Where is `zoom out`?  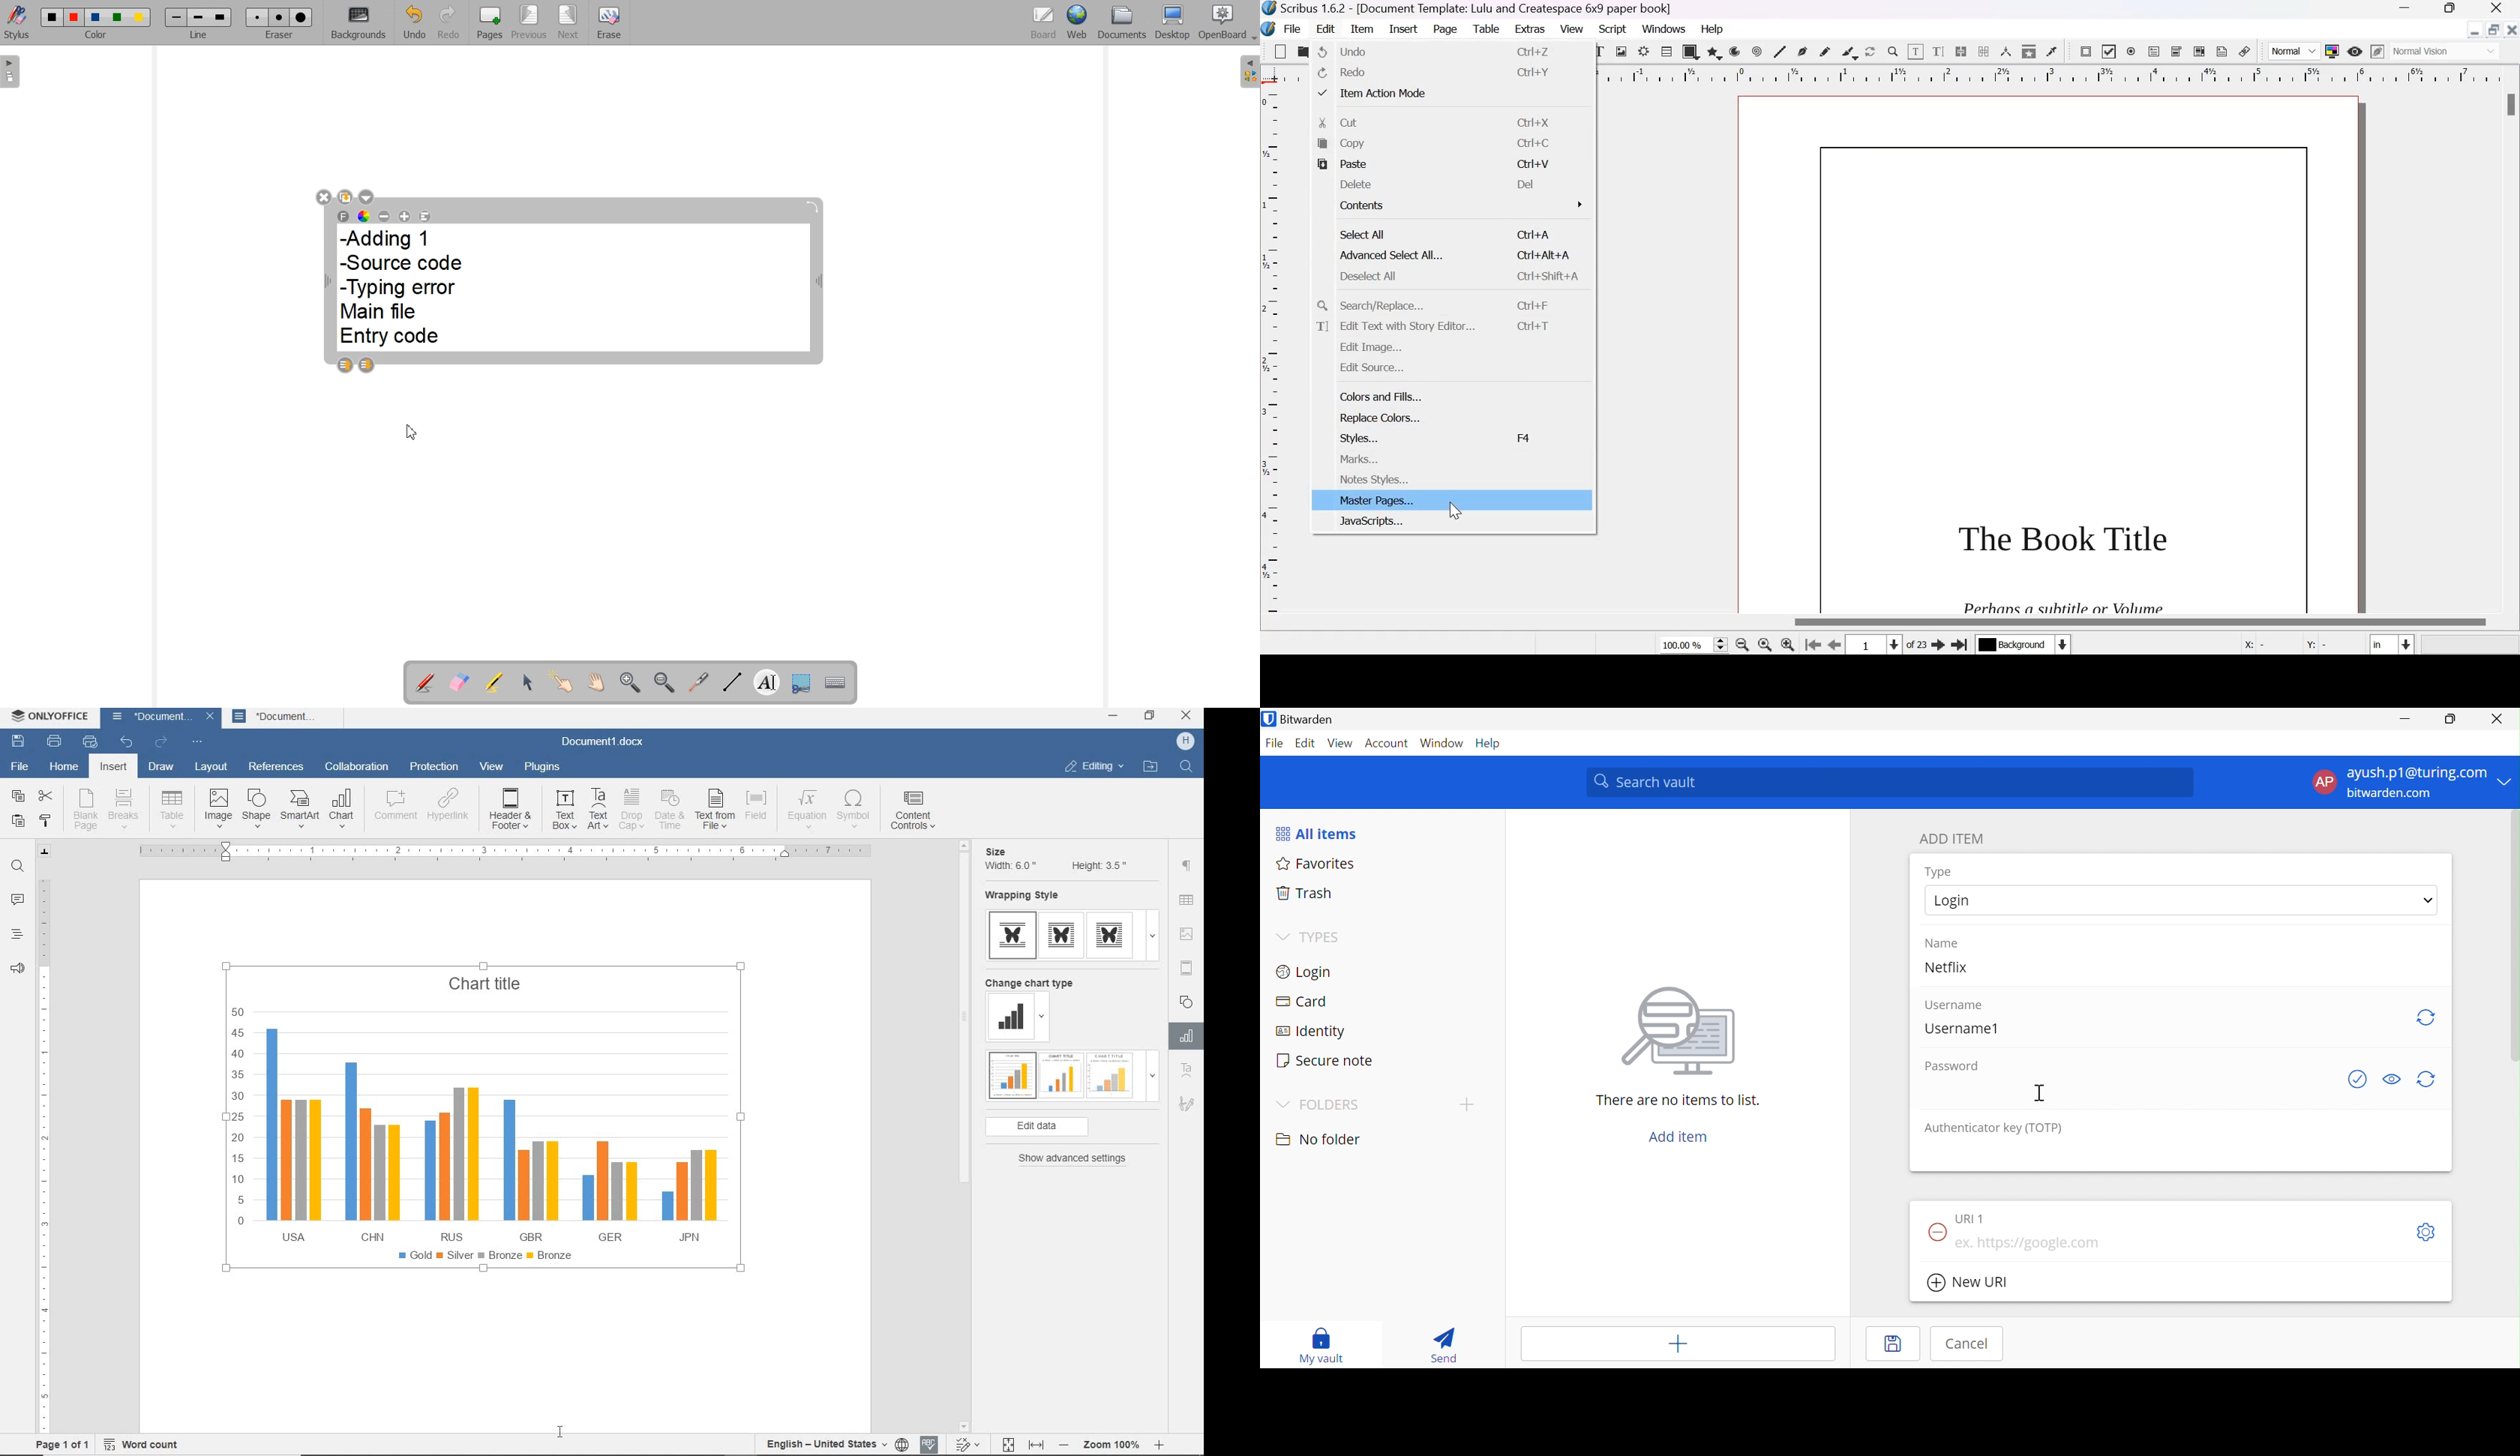 zoom out is located at coordinates (1743, 644).